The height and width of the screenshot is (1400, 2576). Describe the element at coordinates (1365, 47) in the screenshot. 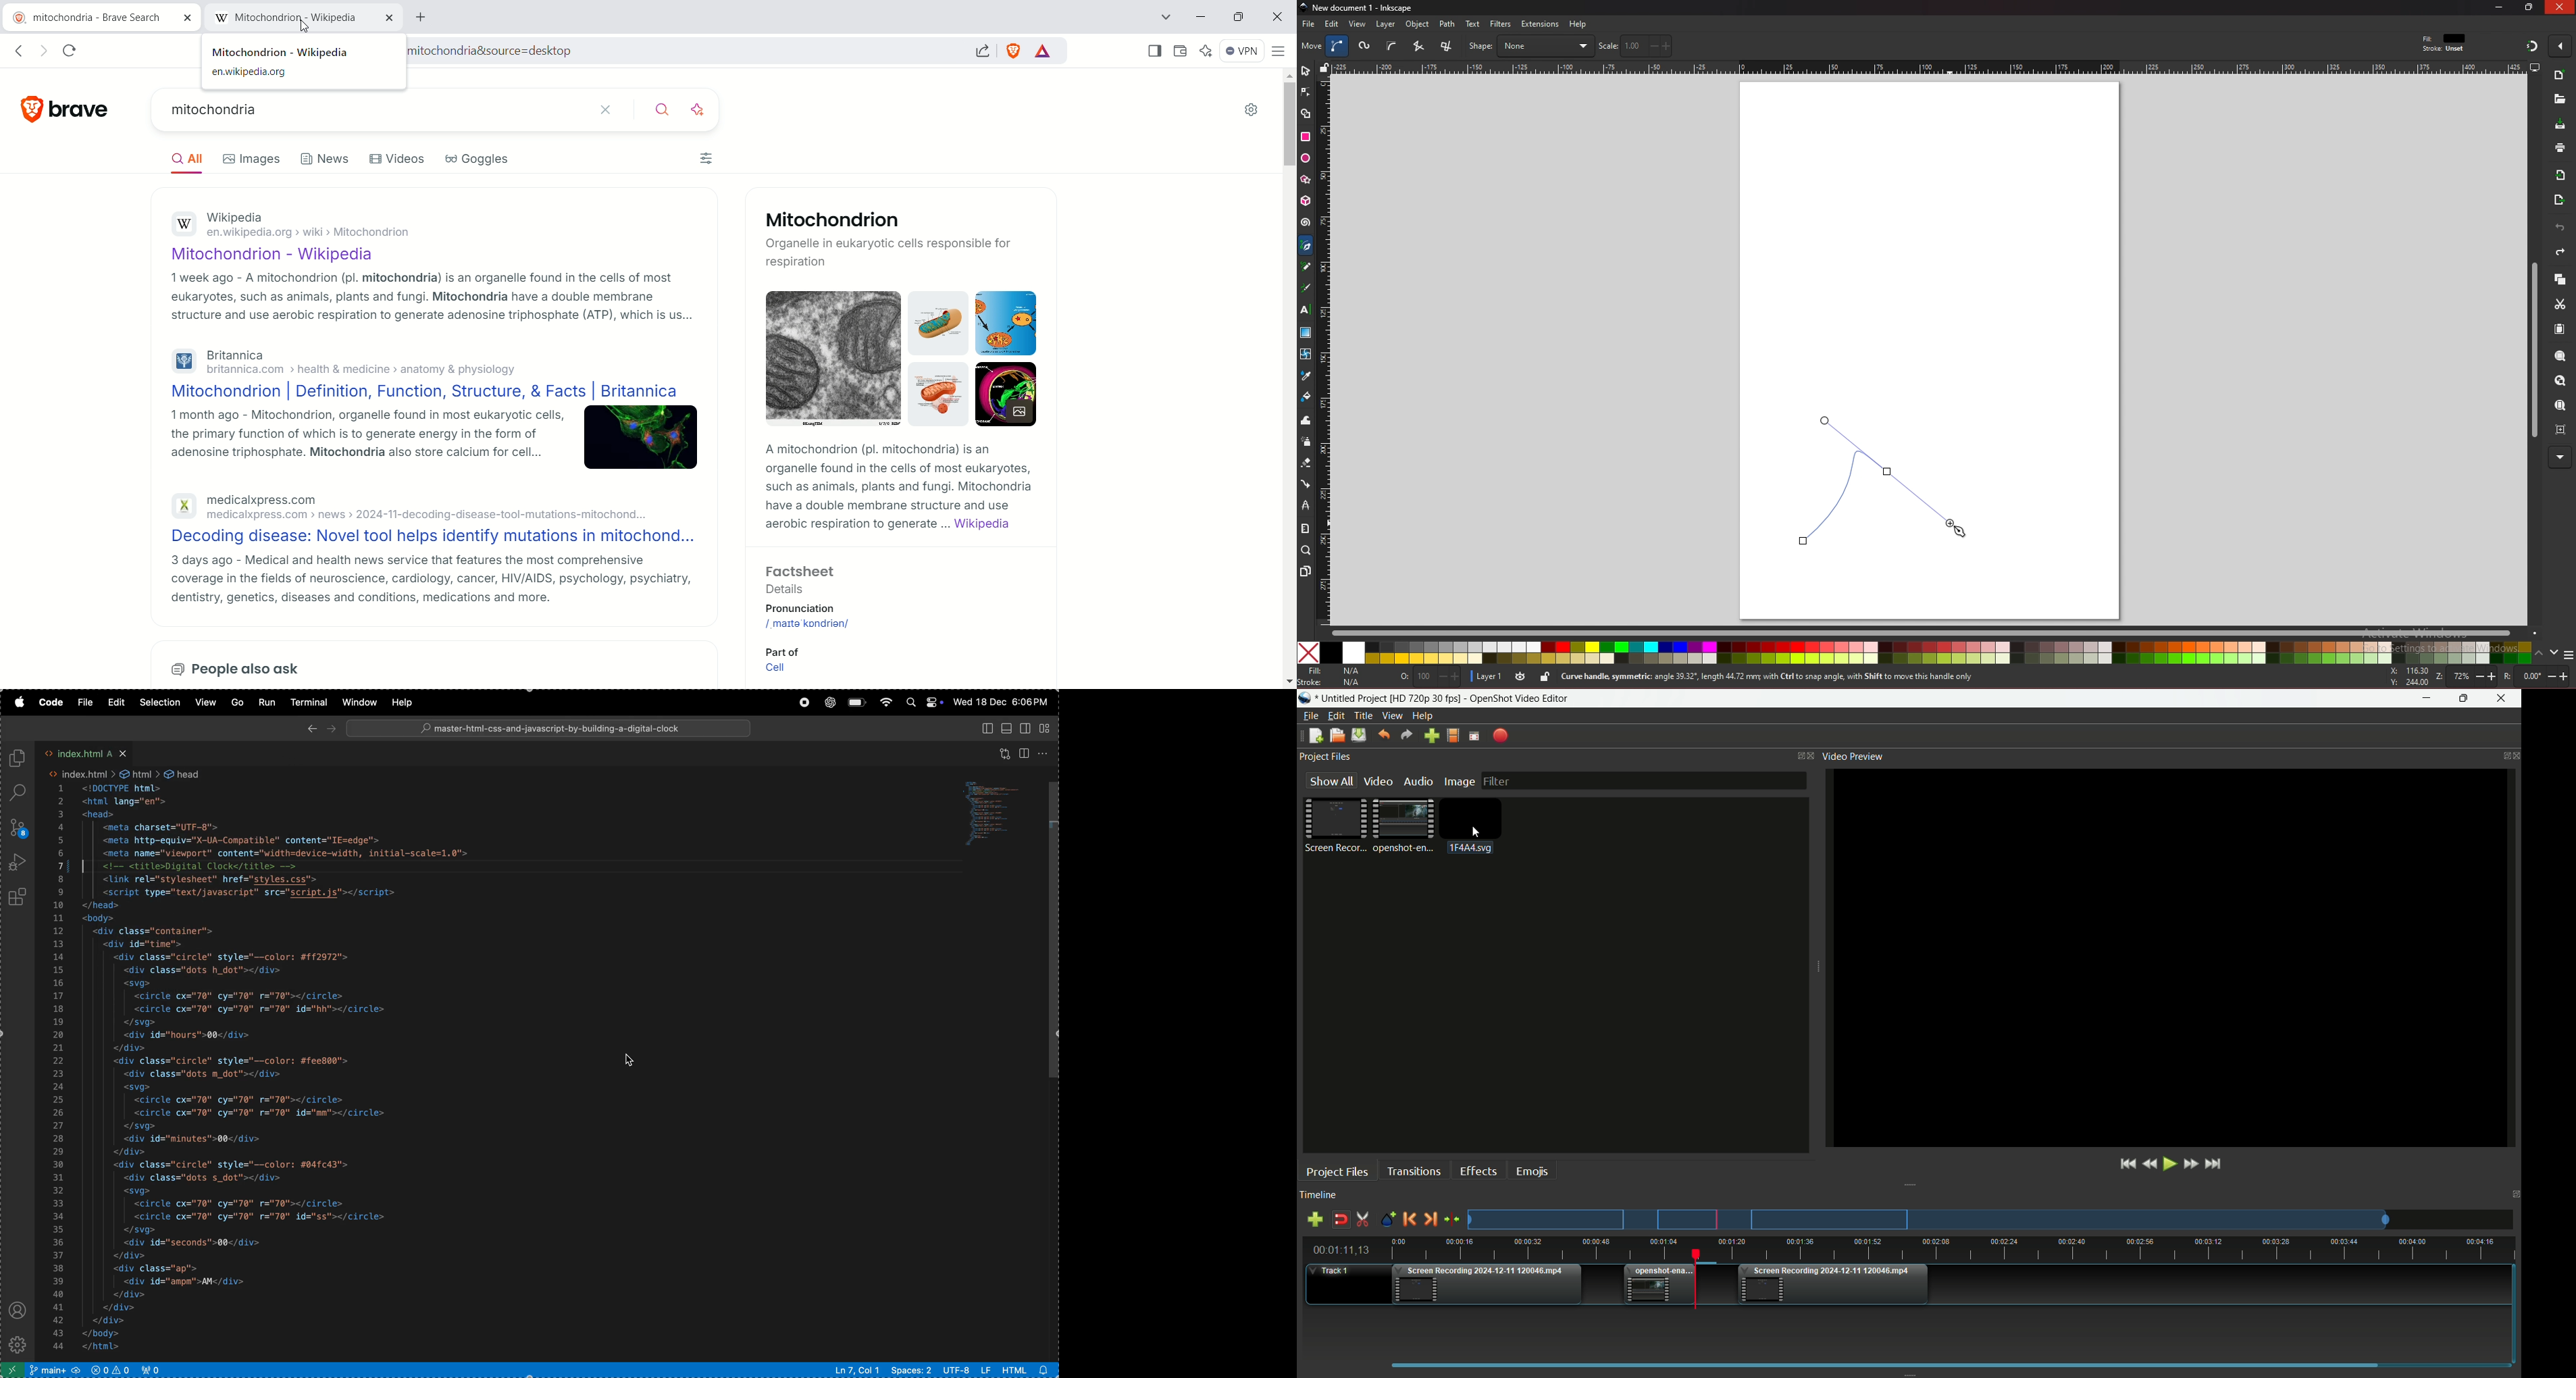

I see `spiro path` at that location.